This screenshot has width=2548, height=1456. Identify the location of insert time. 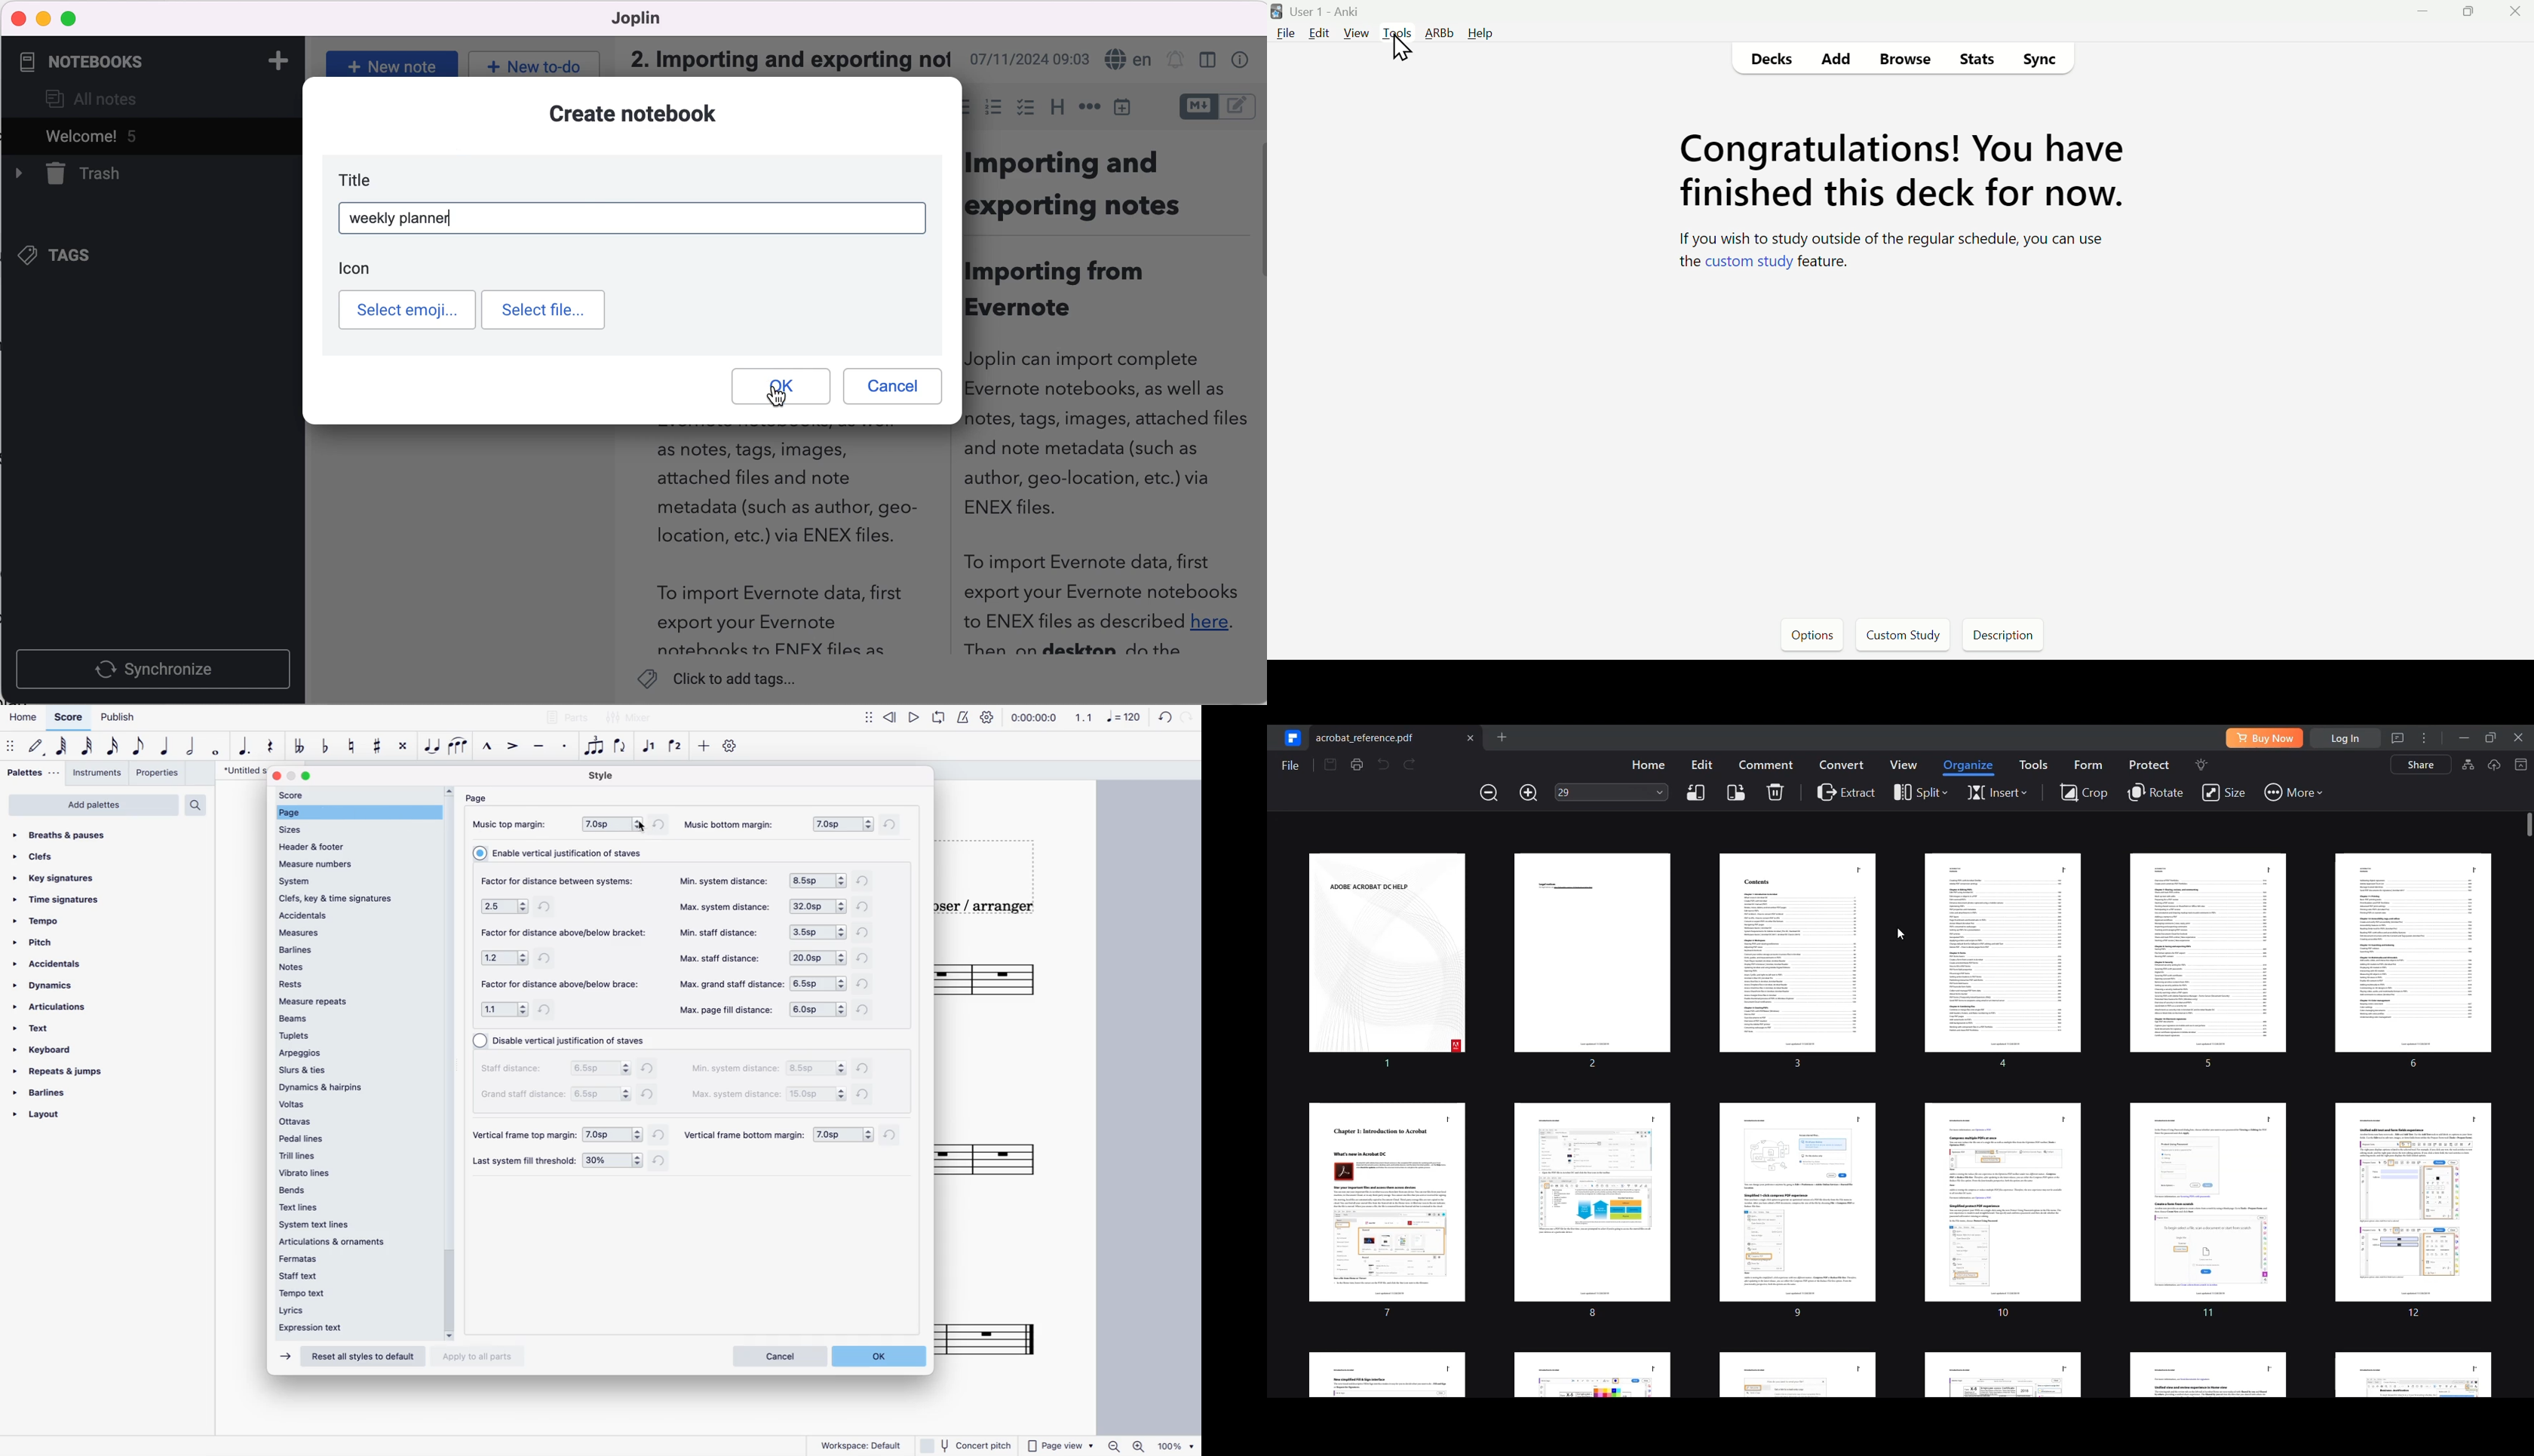
(1124, 107).